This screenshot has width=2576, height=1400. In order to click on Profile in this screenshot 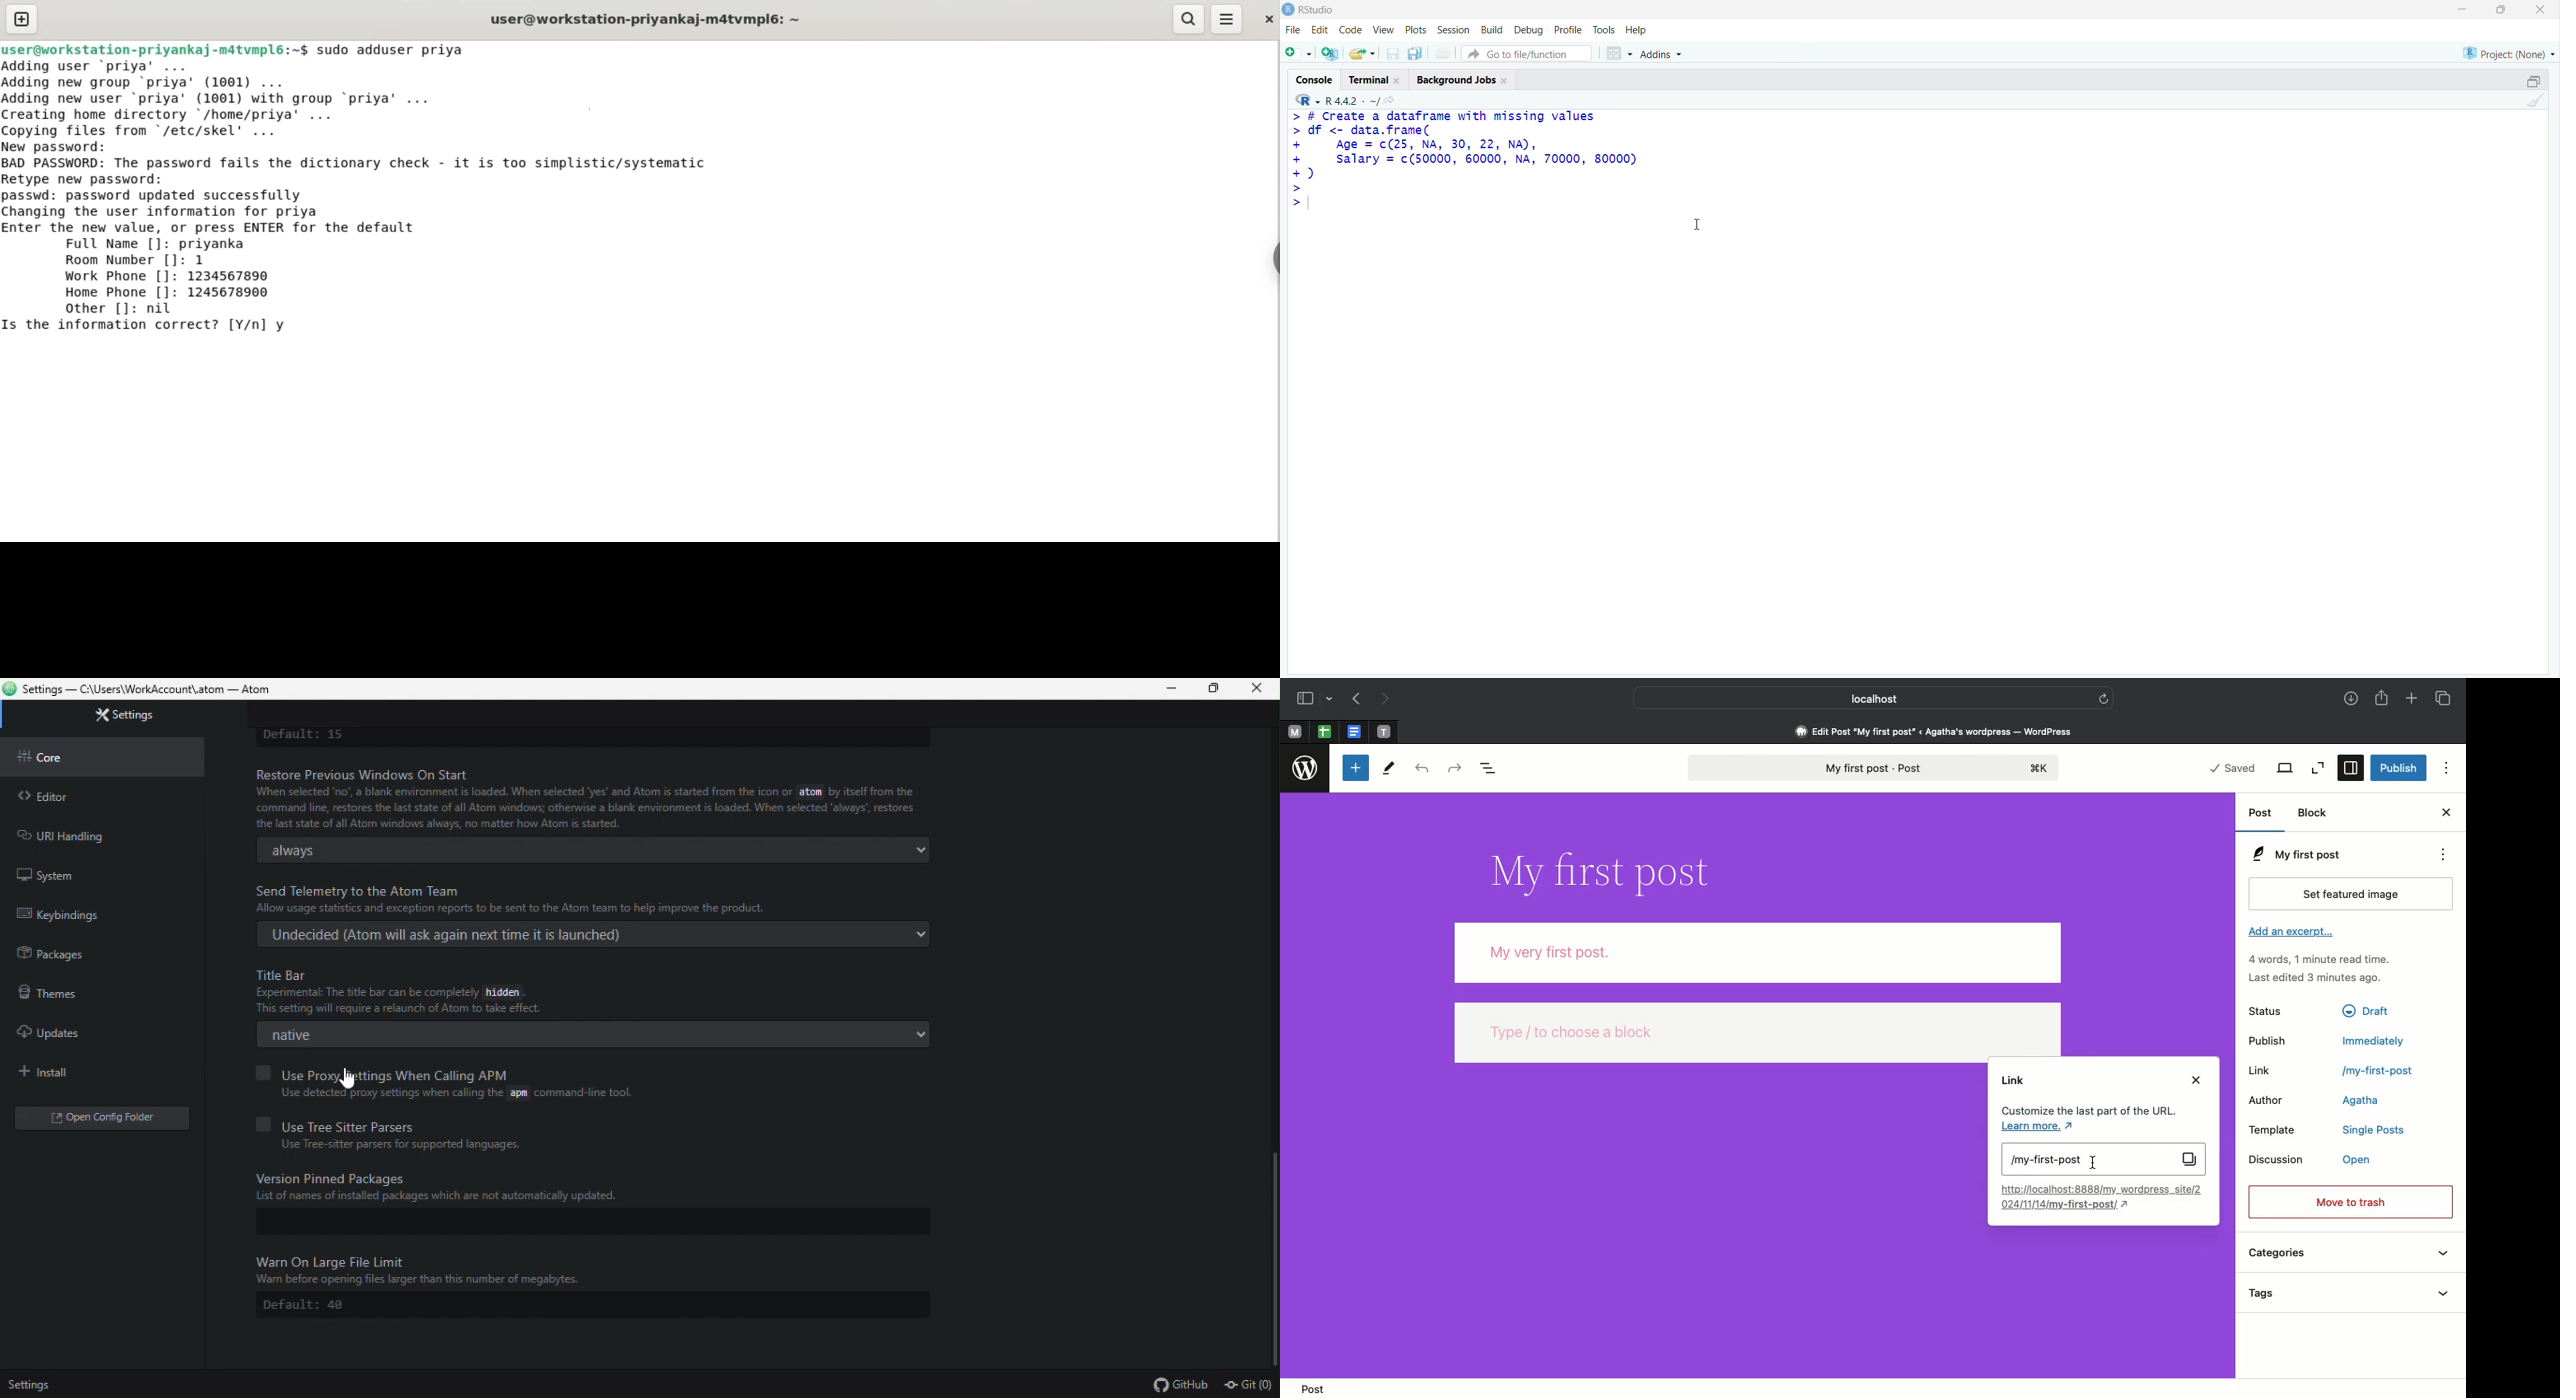, I will do `click(1569, 29)`.